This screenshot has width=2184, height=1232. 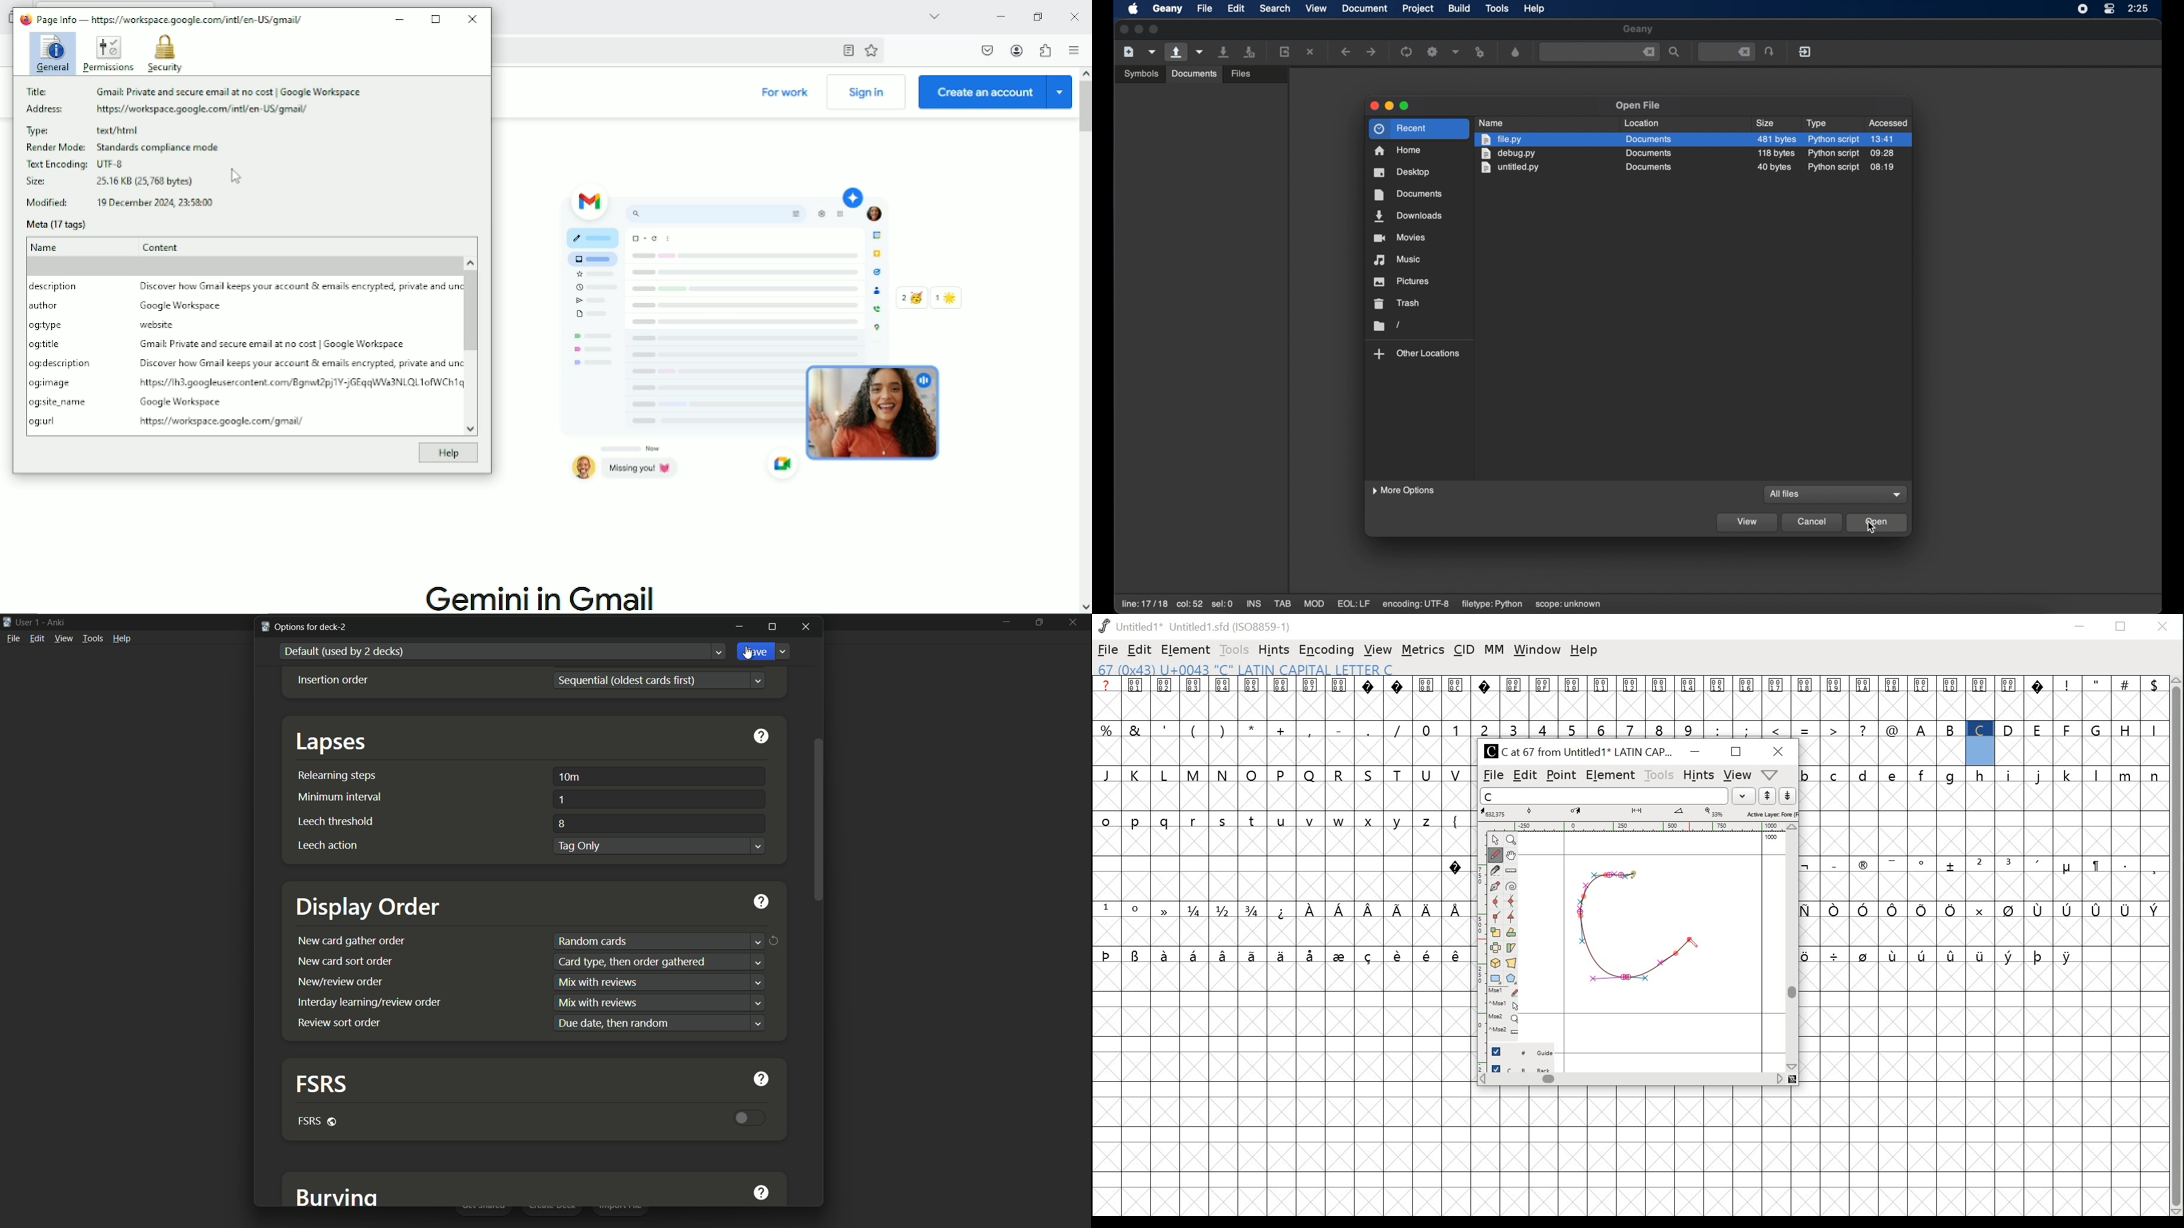 What do you see at coordinates (1073, 14) in the screenshot?
I see `Close` at bounding box center [1073, 14].